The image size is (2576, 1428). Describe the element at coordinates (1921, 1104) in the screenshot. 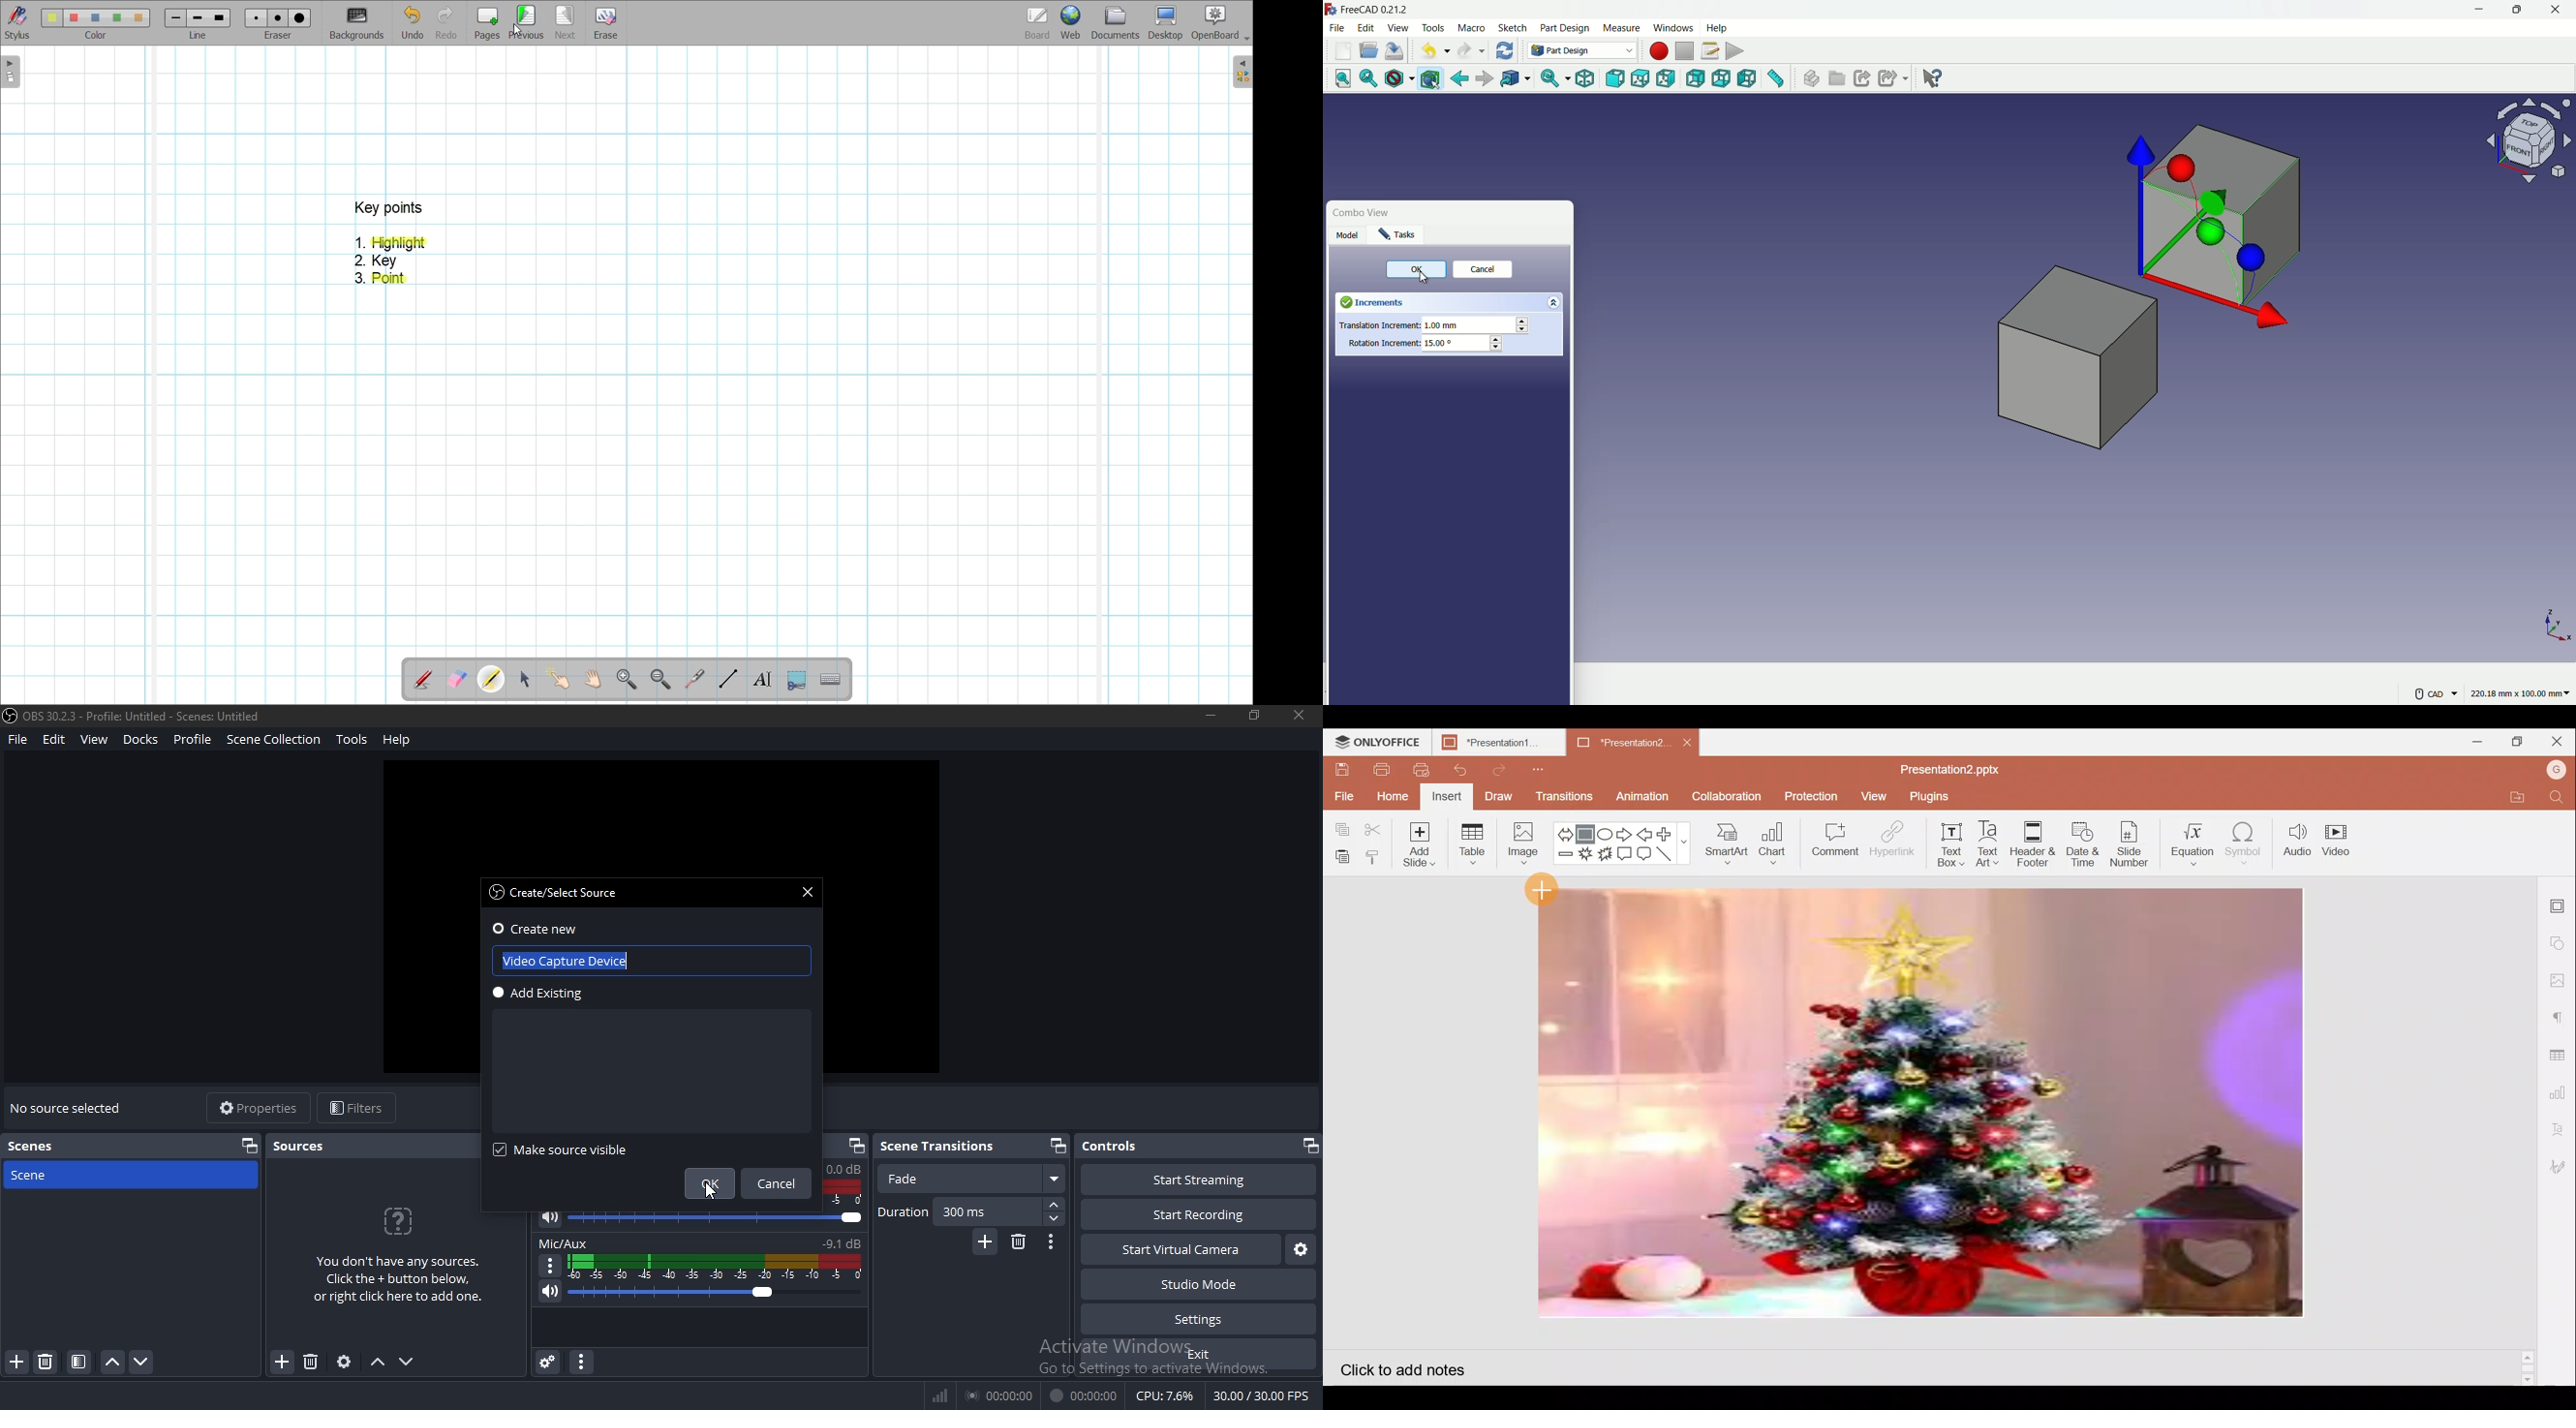

I see `Background image on presentation slide` at that location.